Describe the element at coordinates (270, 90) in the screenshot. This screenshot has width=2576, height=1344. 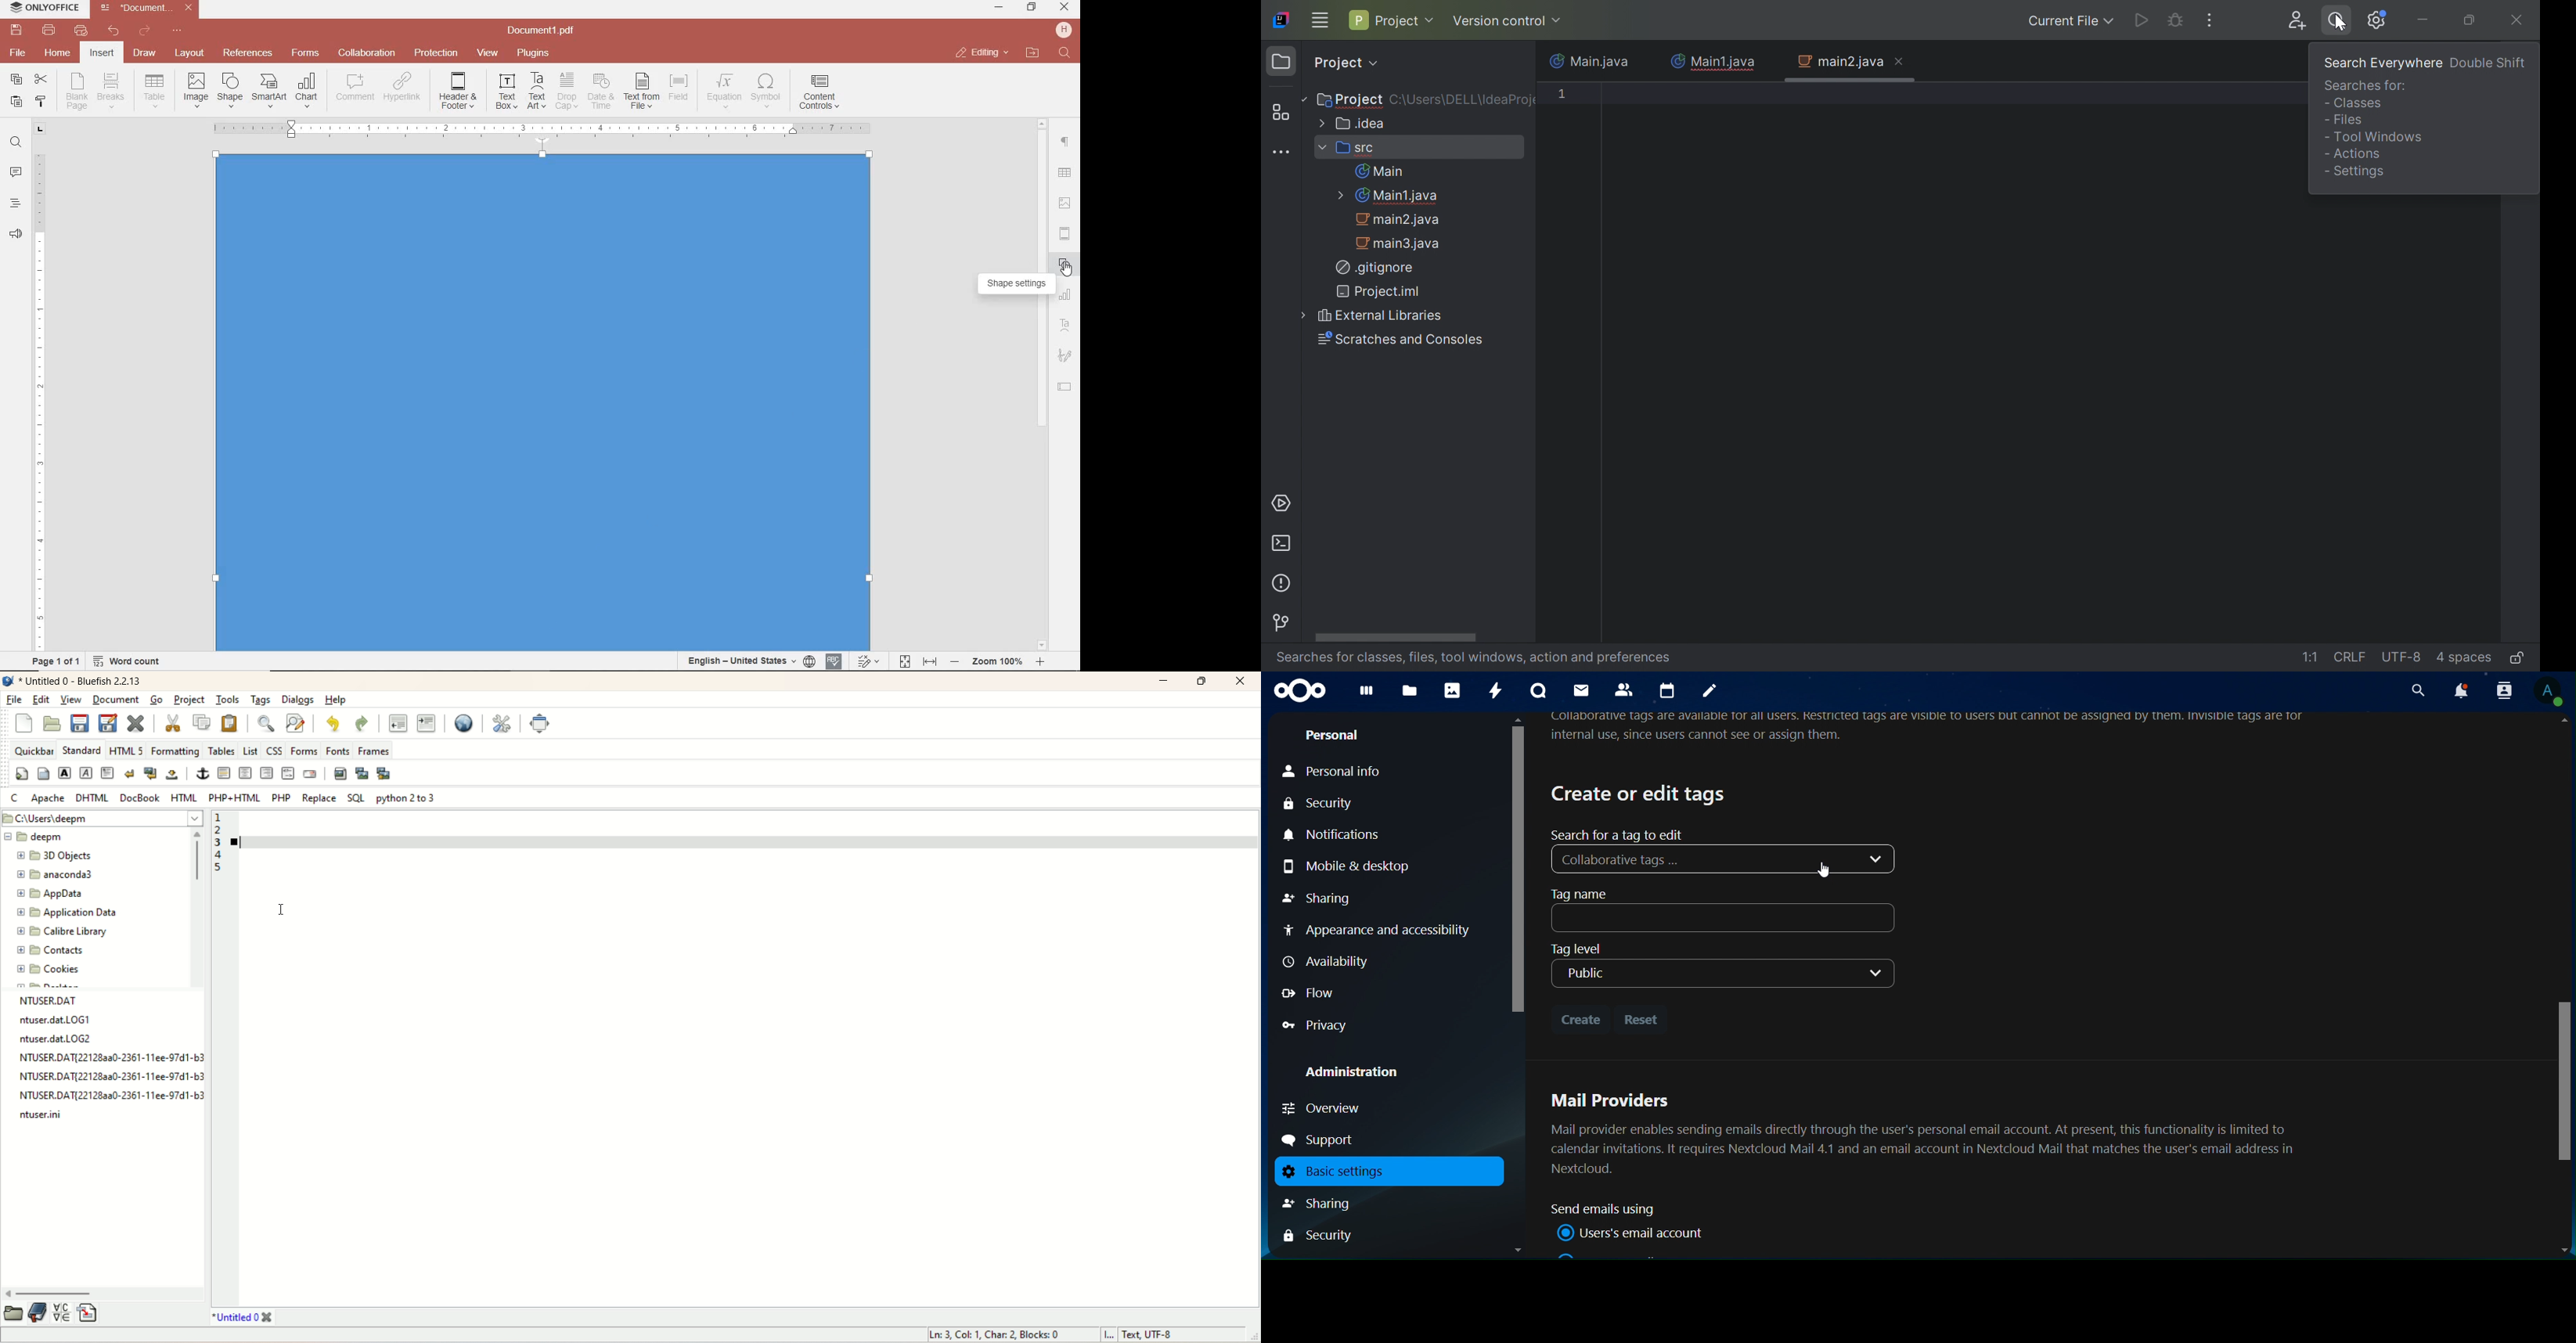
I see `INSERT SMART ART` at that location.